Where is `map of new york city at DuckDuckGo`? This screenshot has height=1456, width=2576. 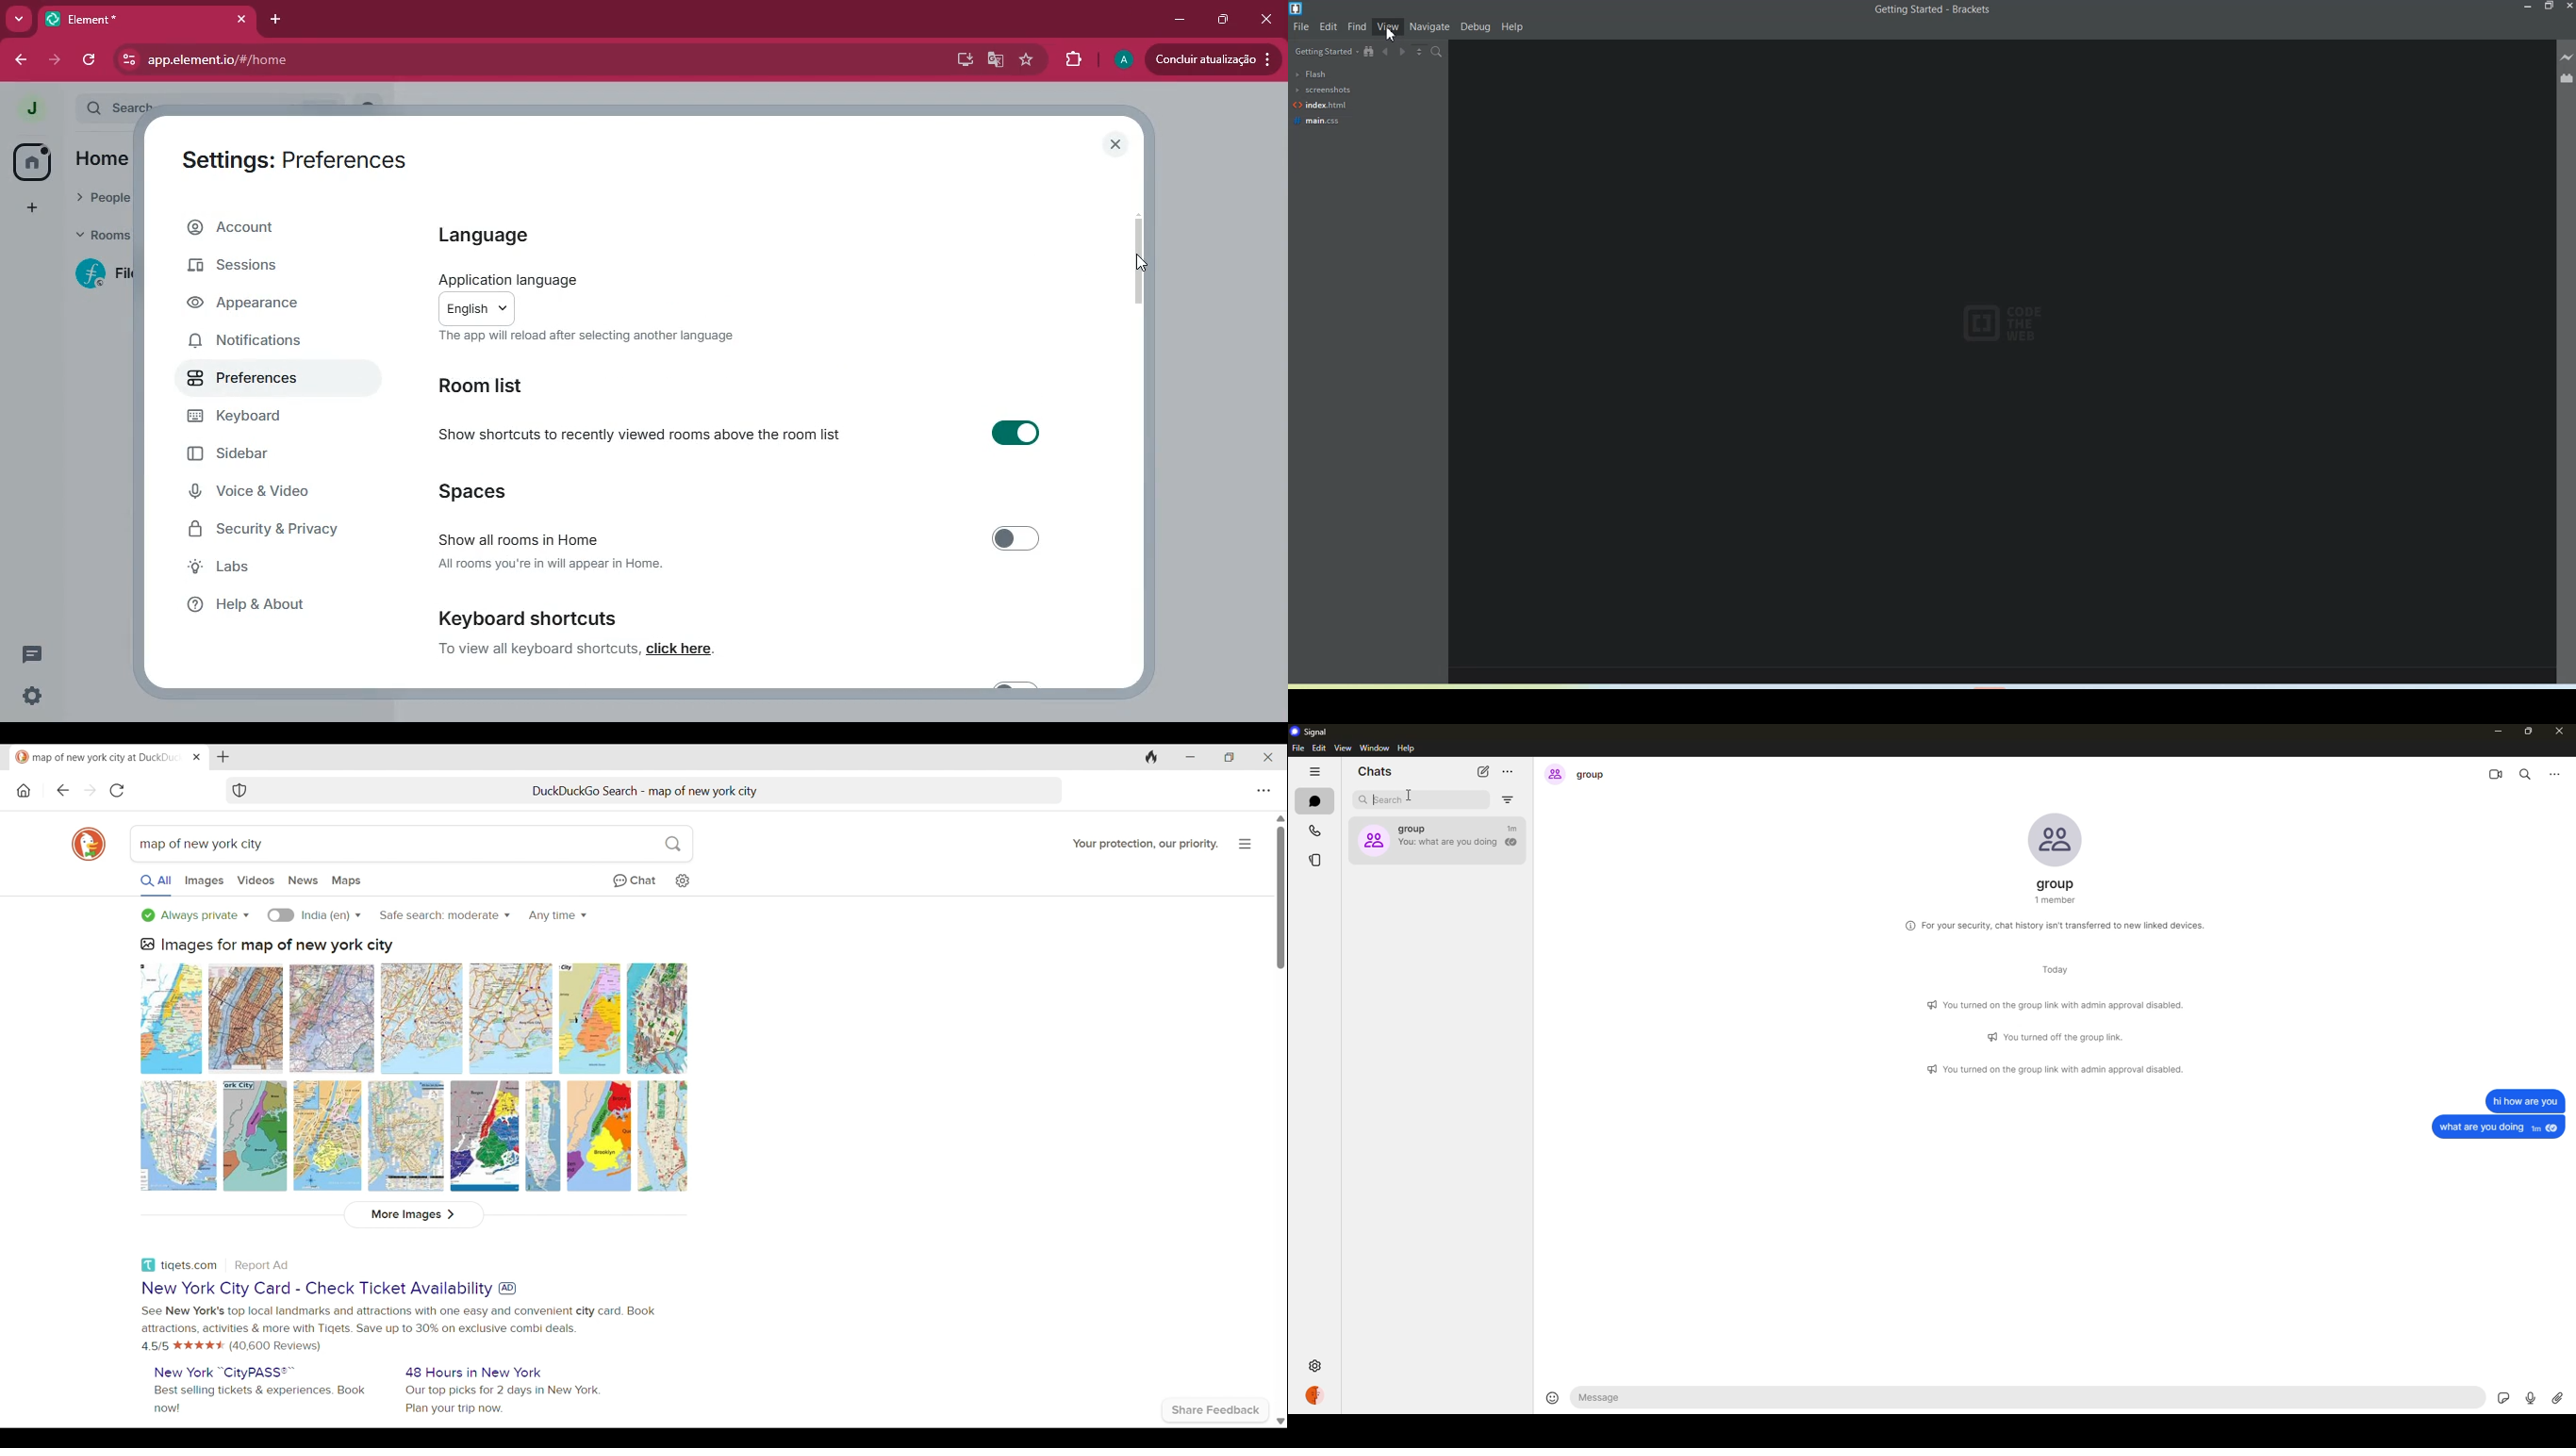 map of new york city at DuckDuckGo is located at coordinates (98, 758).